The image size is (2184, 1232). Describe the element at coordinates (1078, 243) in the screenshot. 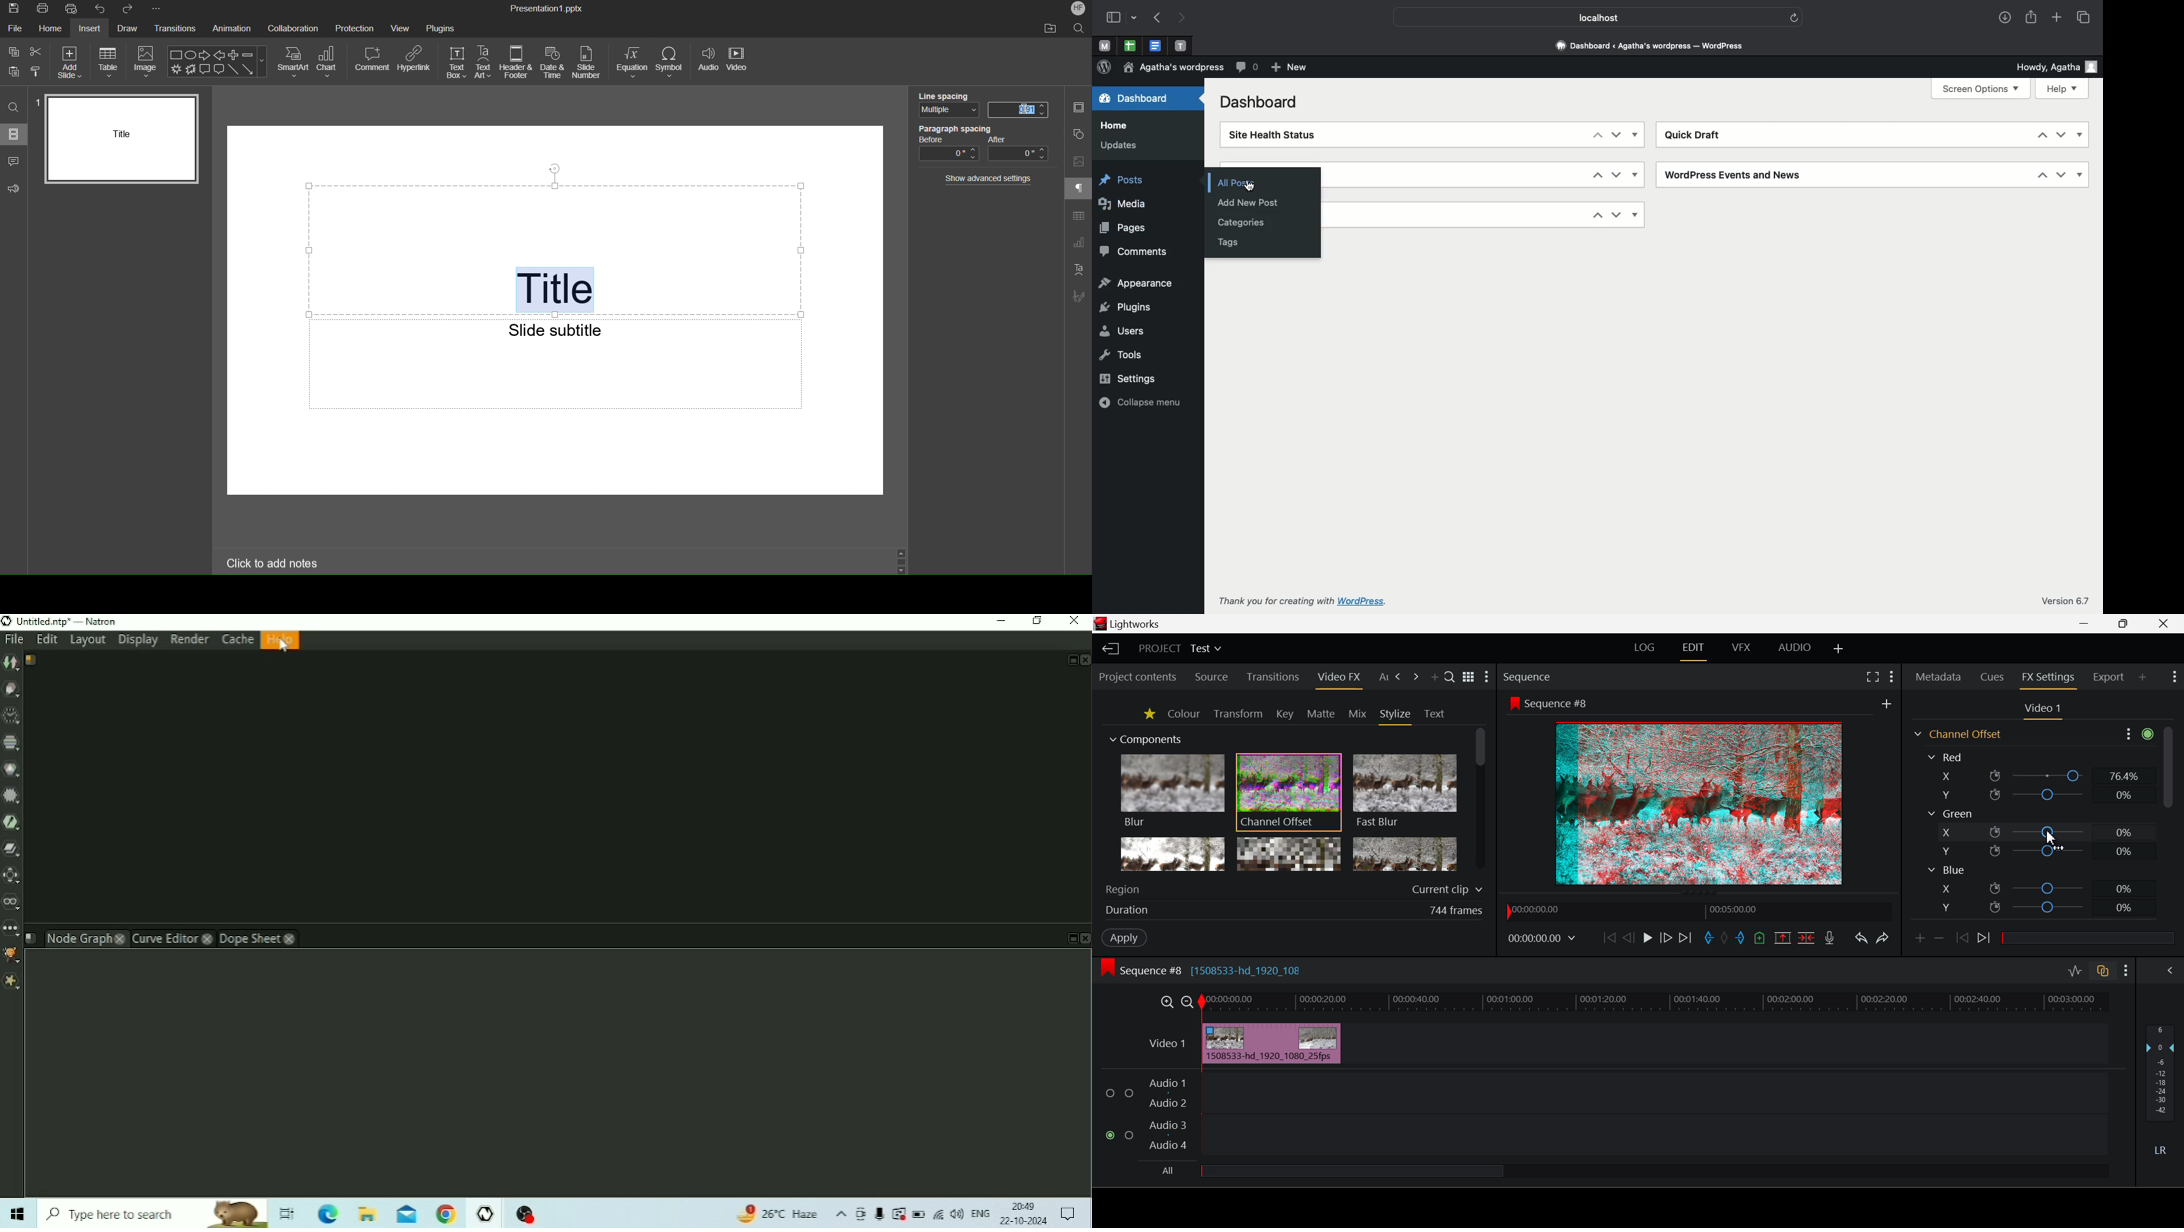

I see `Graph Setting` at that location.